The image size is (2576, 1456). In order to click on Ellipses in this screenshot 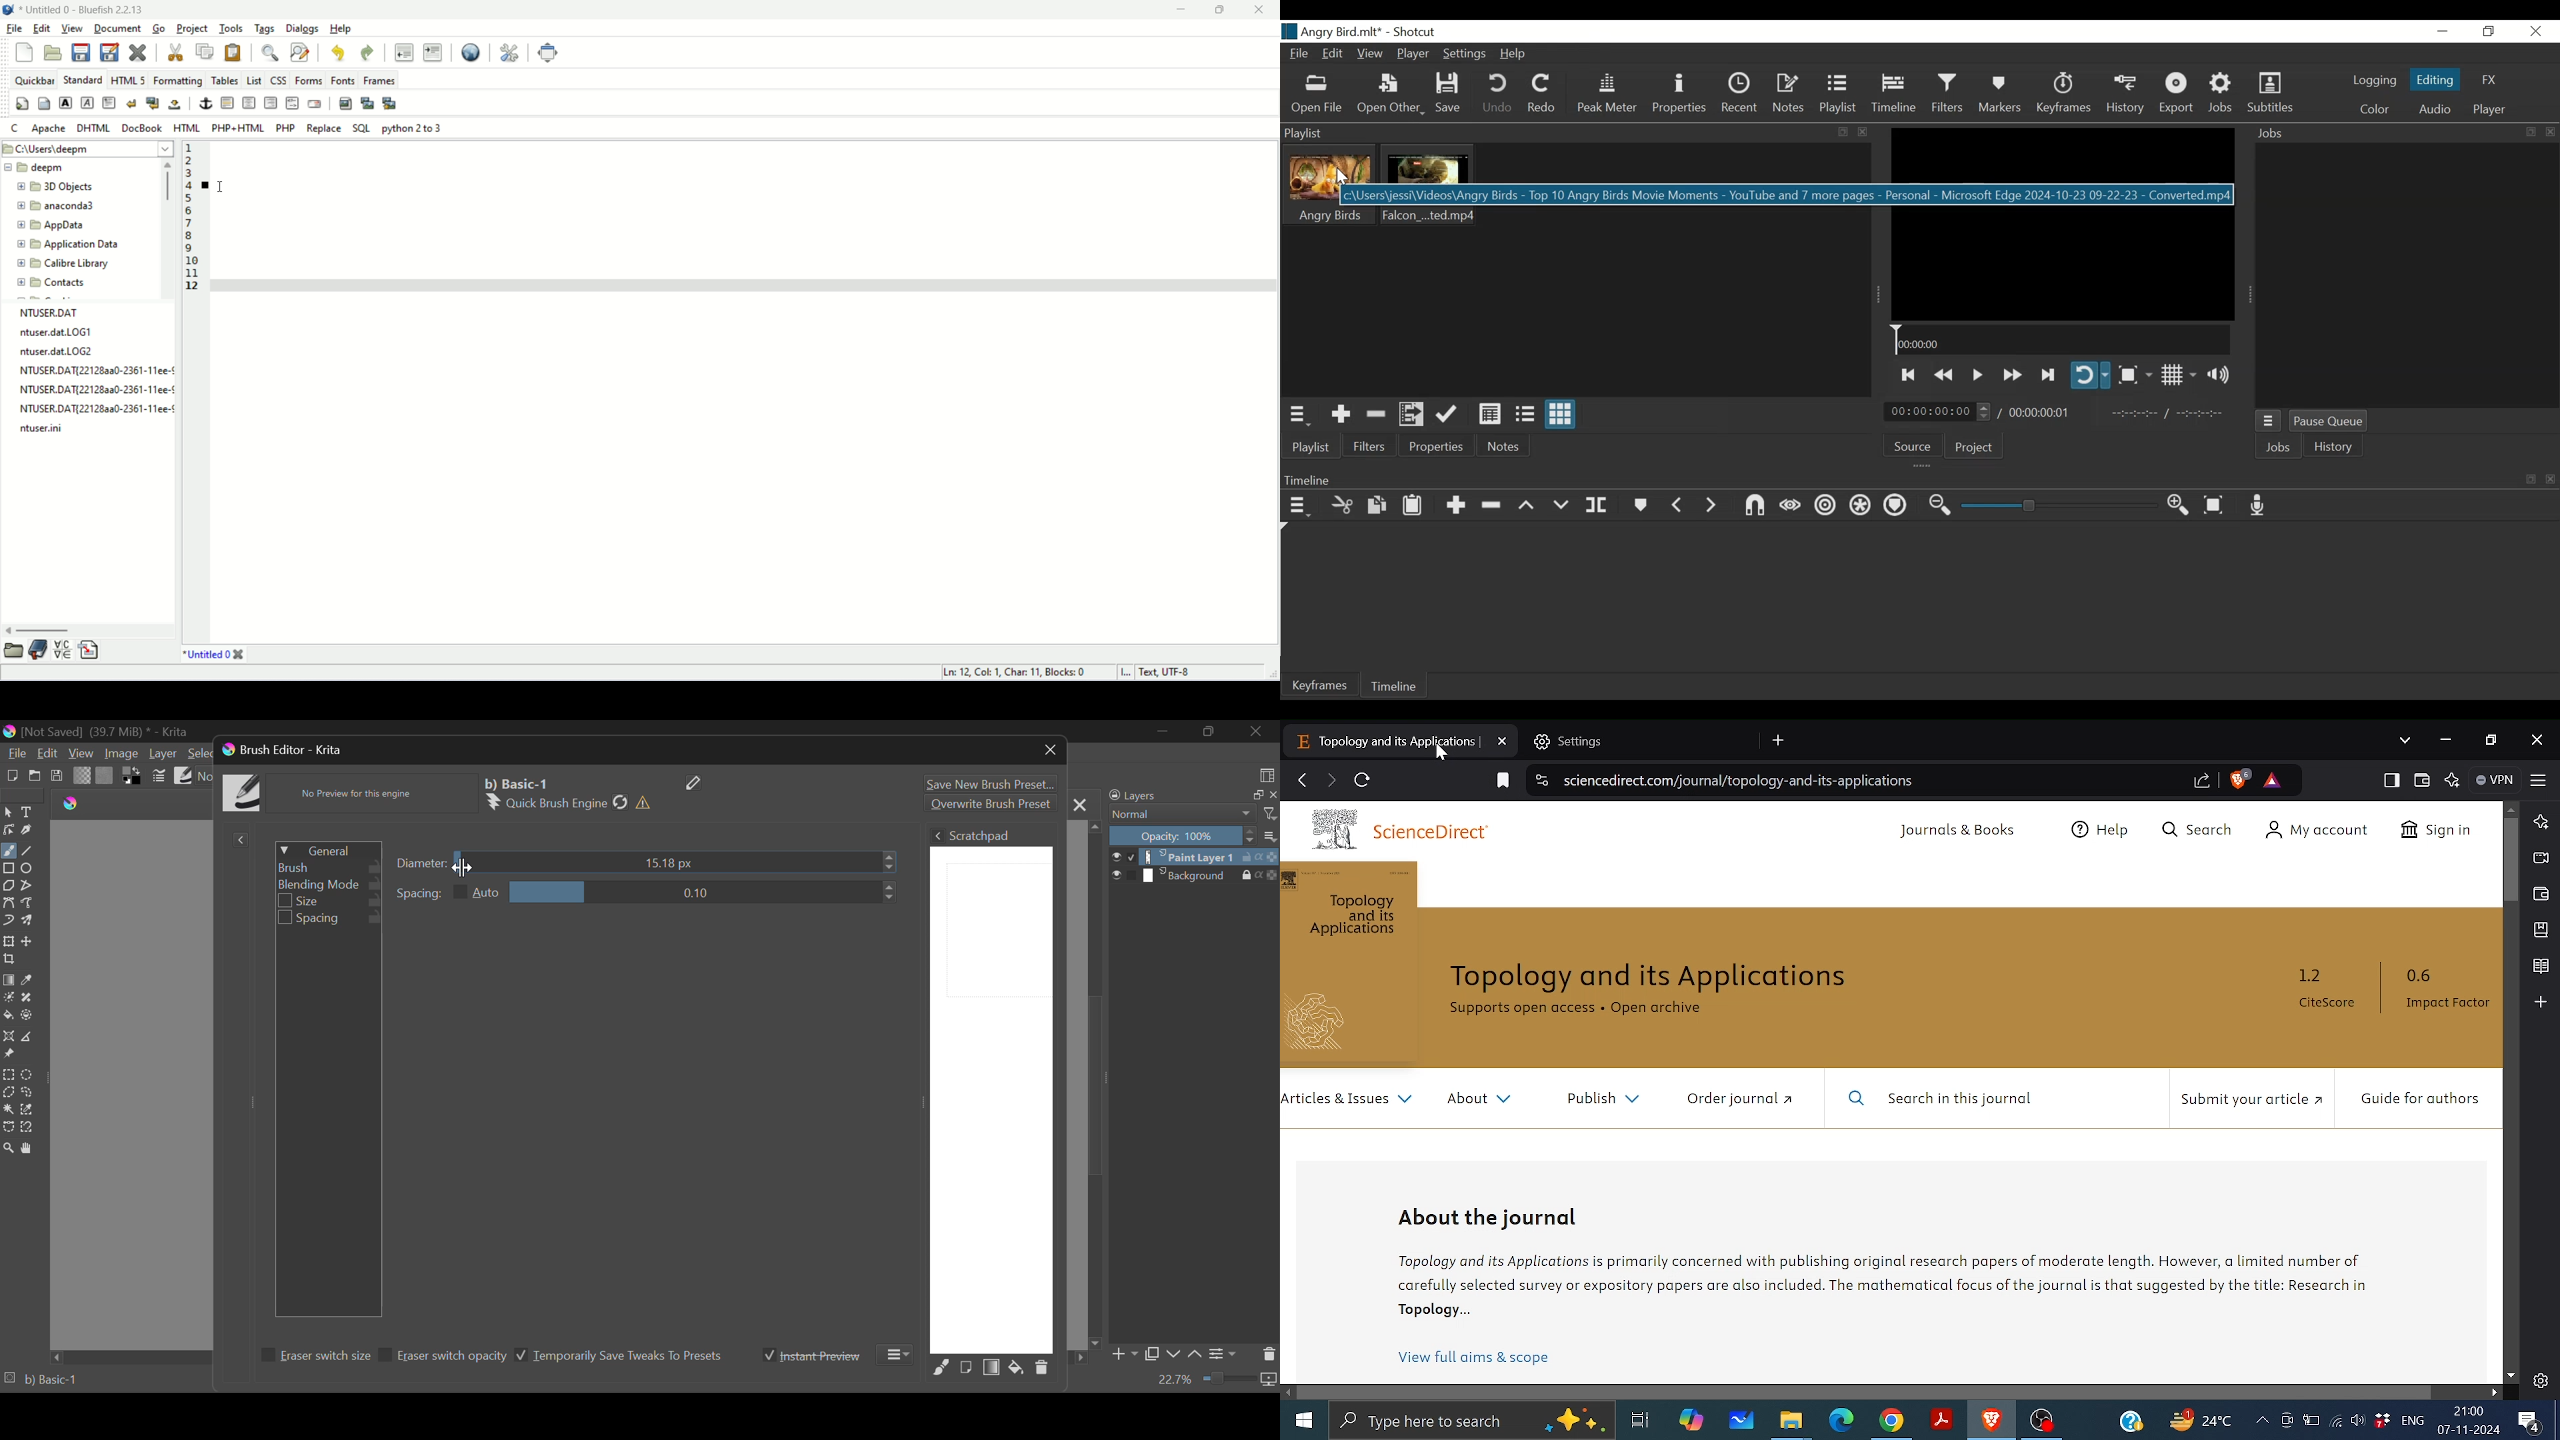, I will do `click(29, 869)`.